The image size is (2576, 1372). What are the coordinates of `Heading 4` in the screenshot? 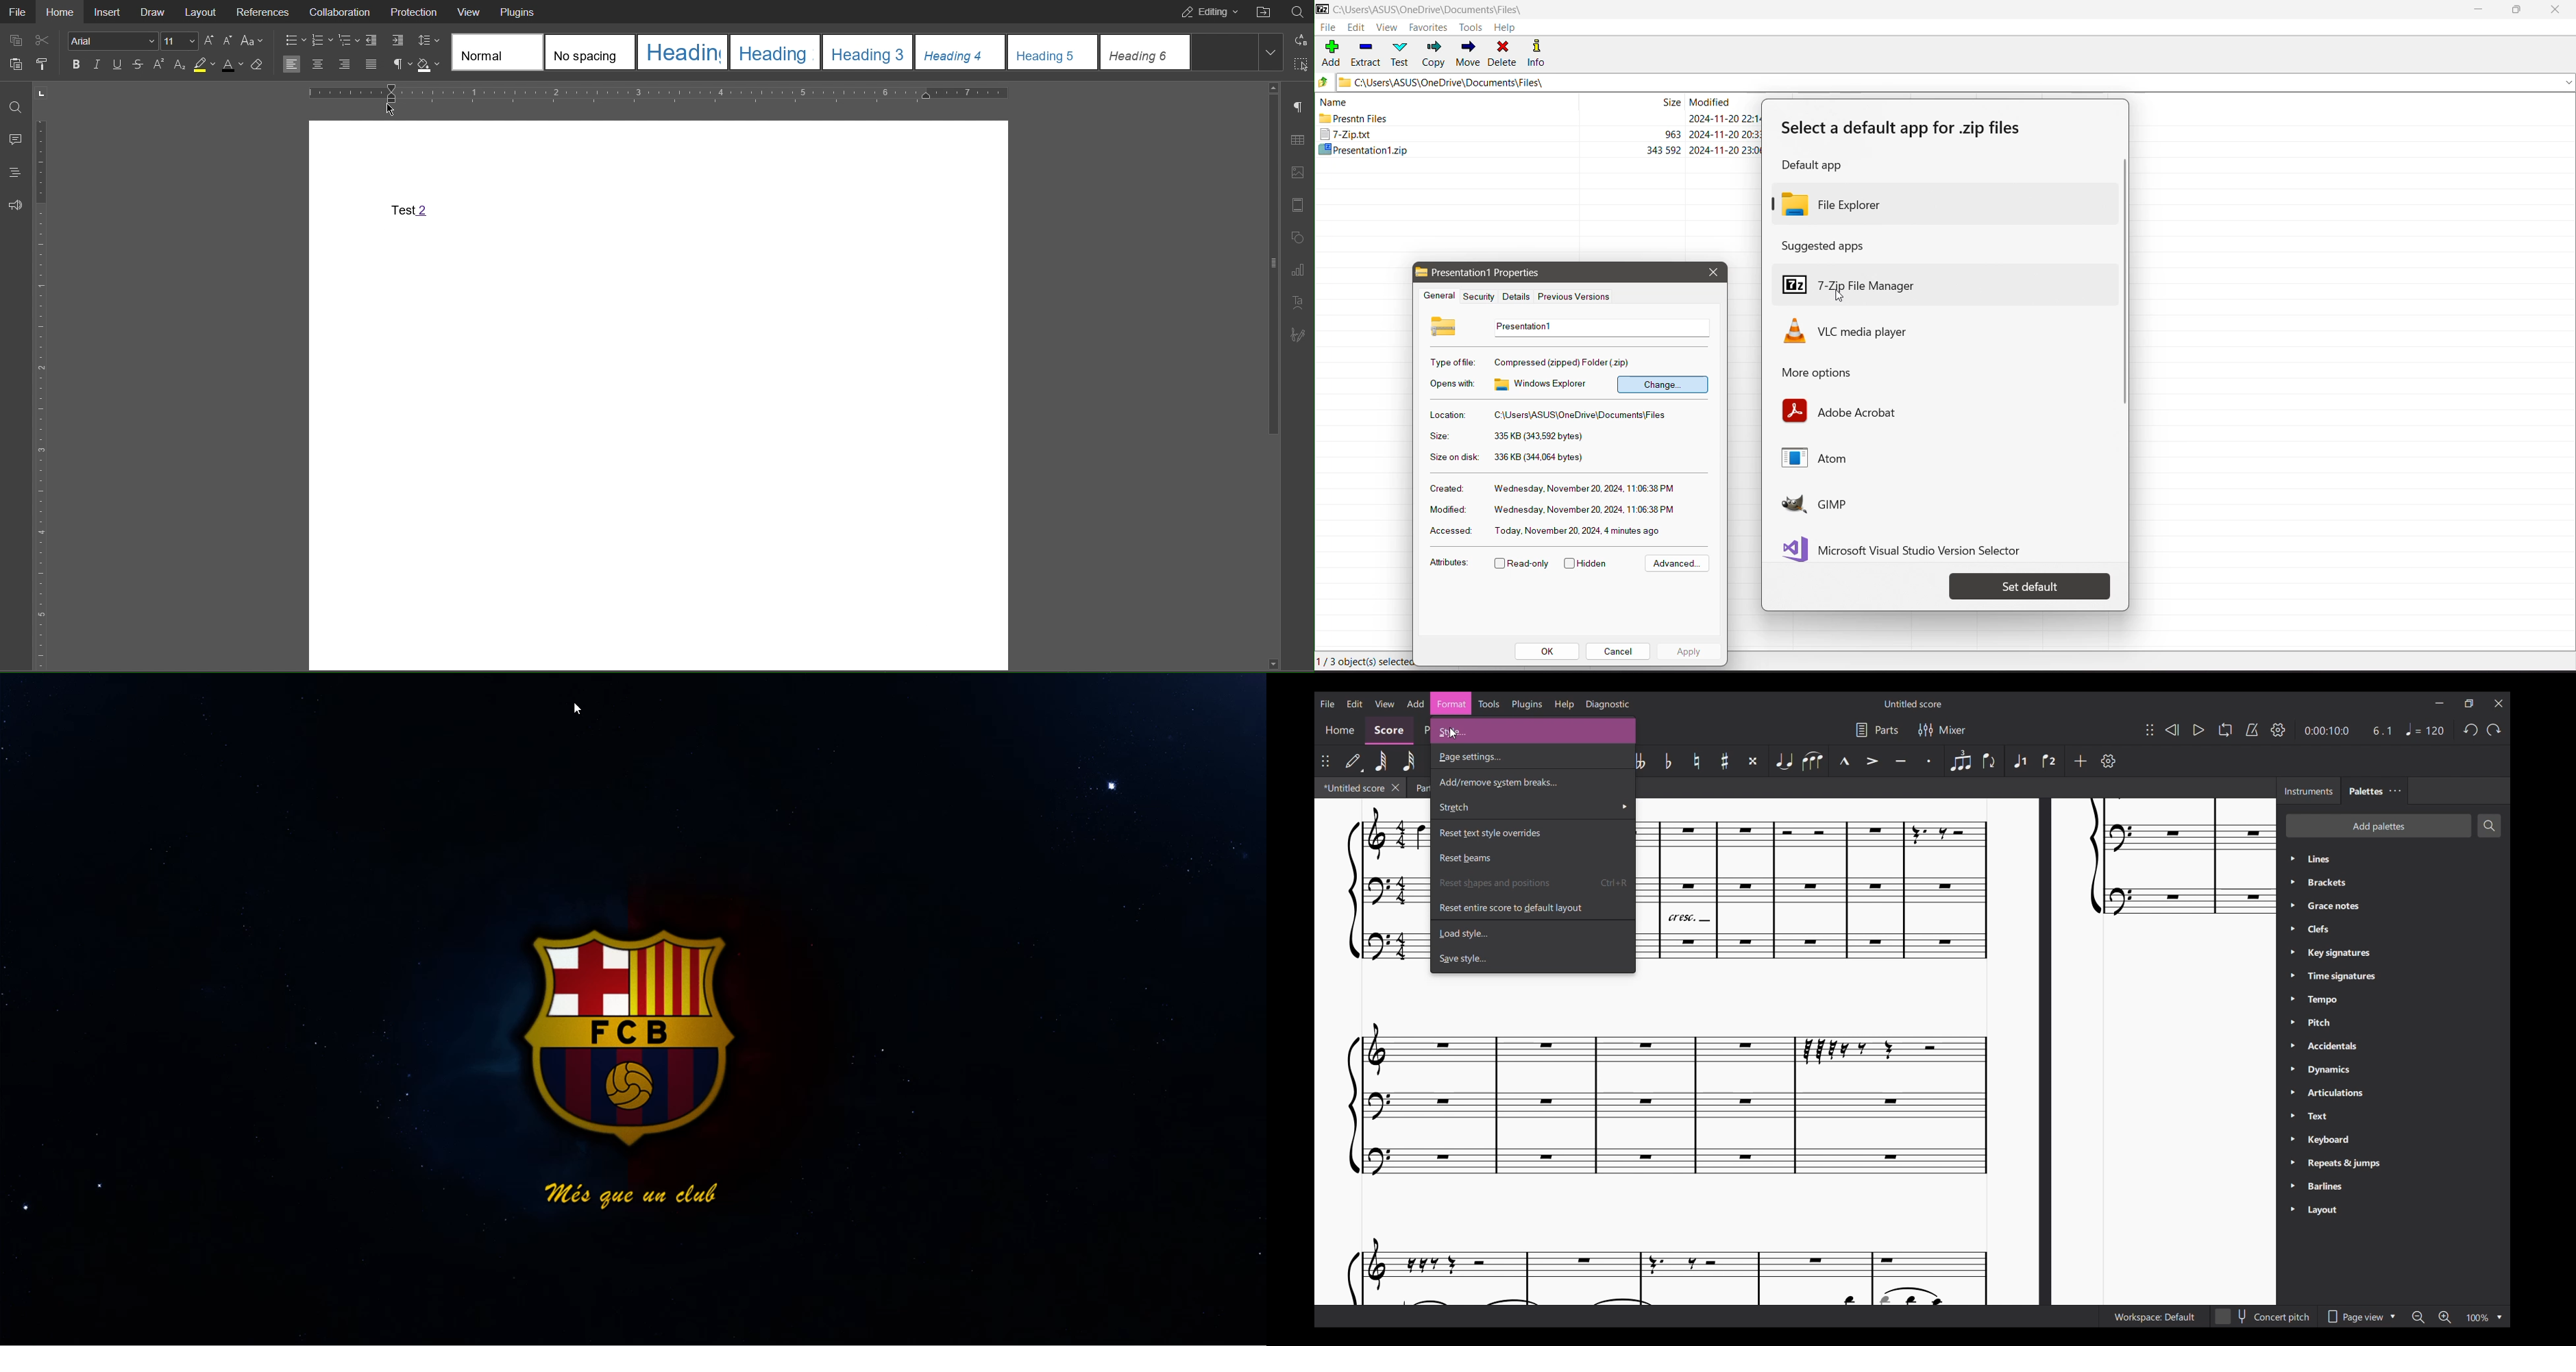 It's located at (959, 53).